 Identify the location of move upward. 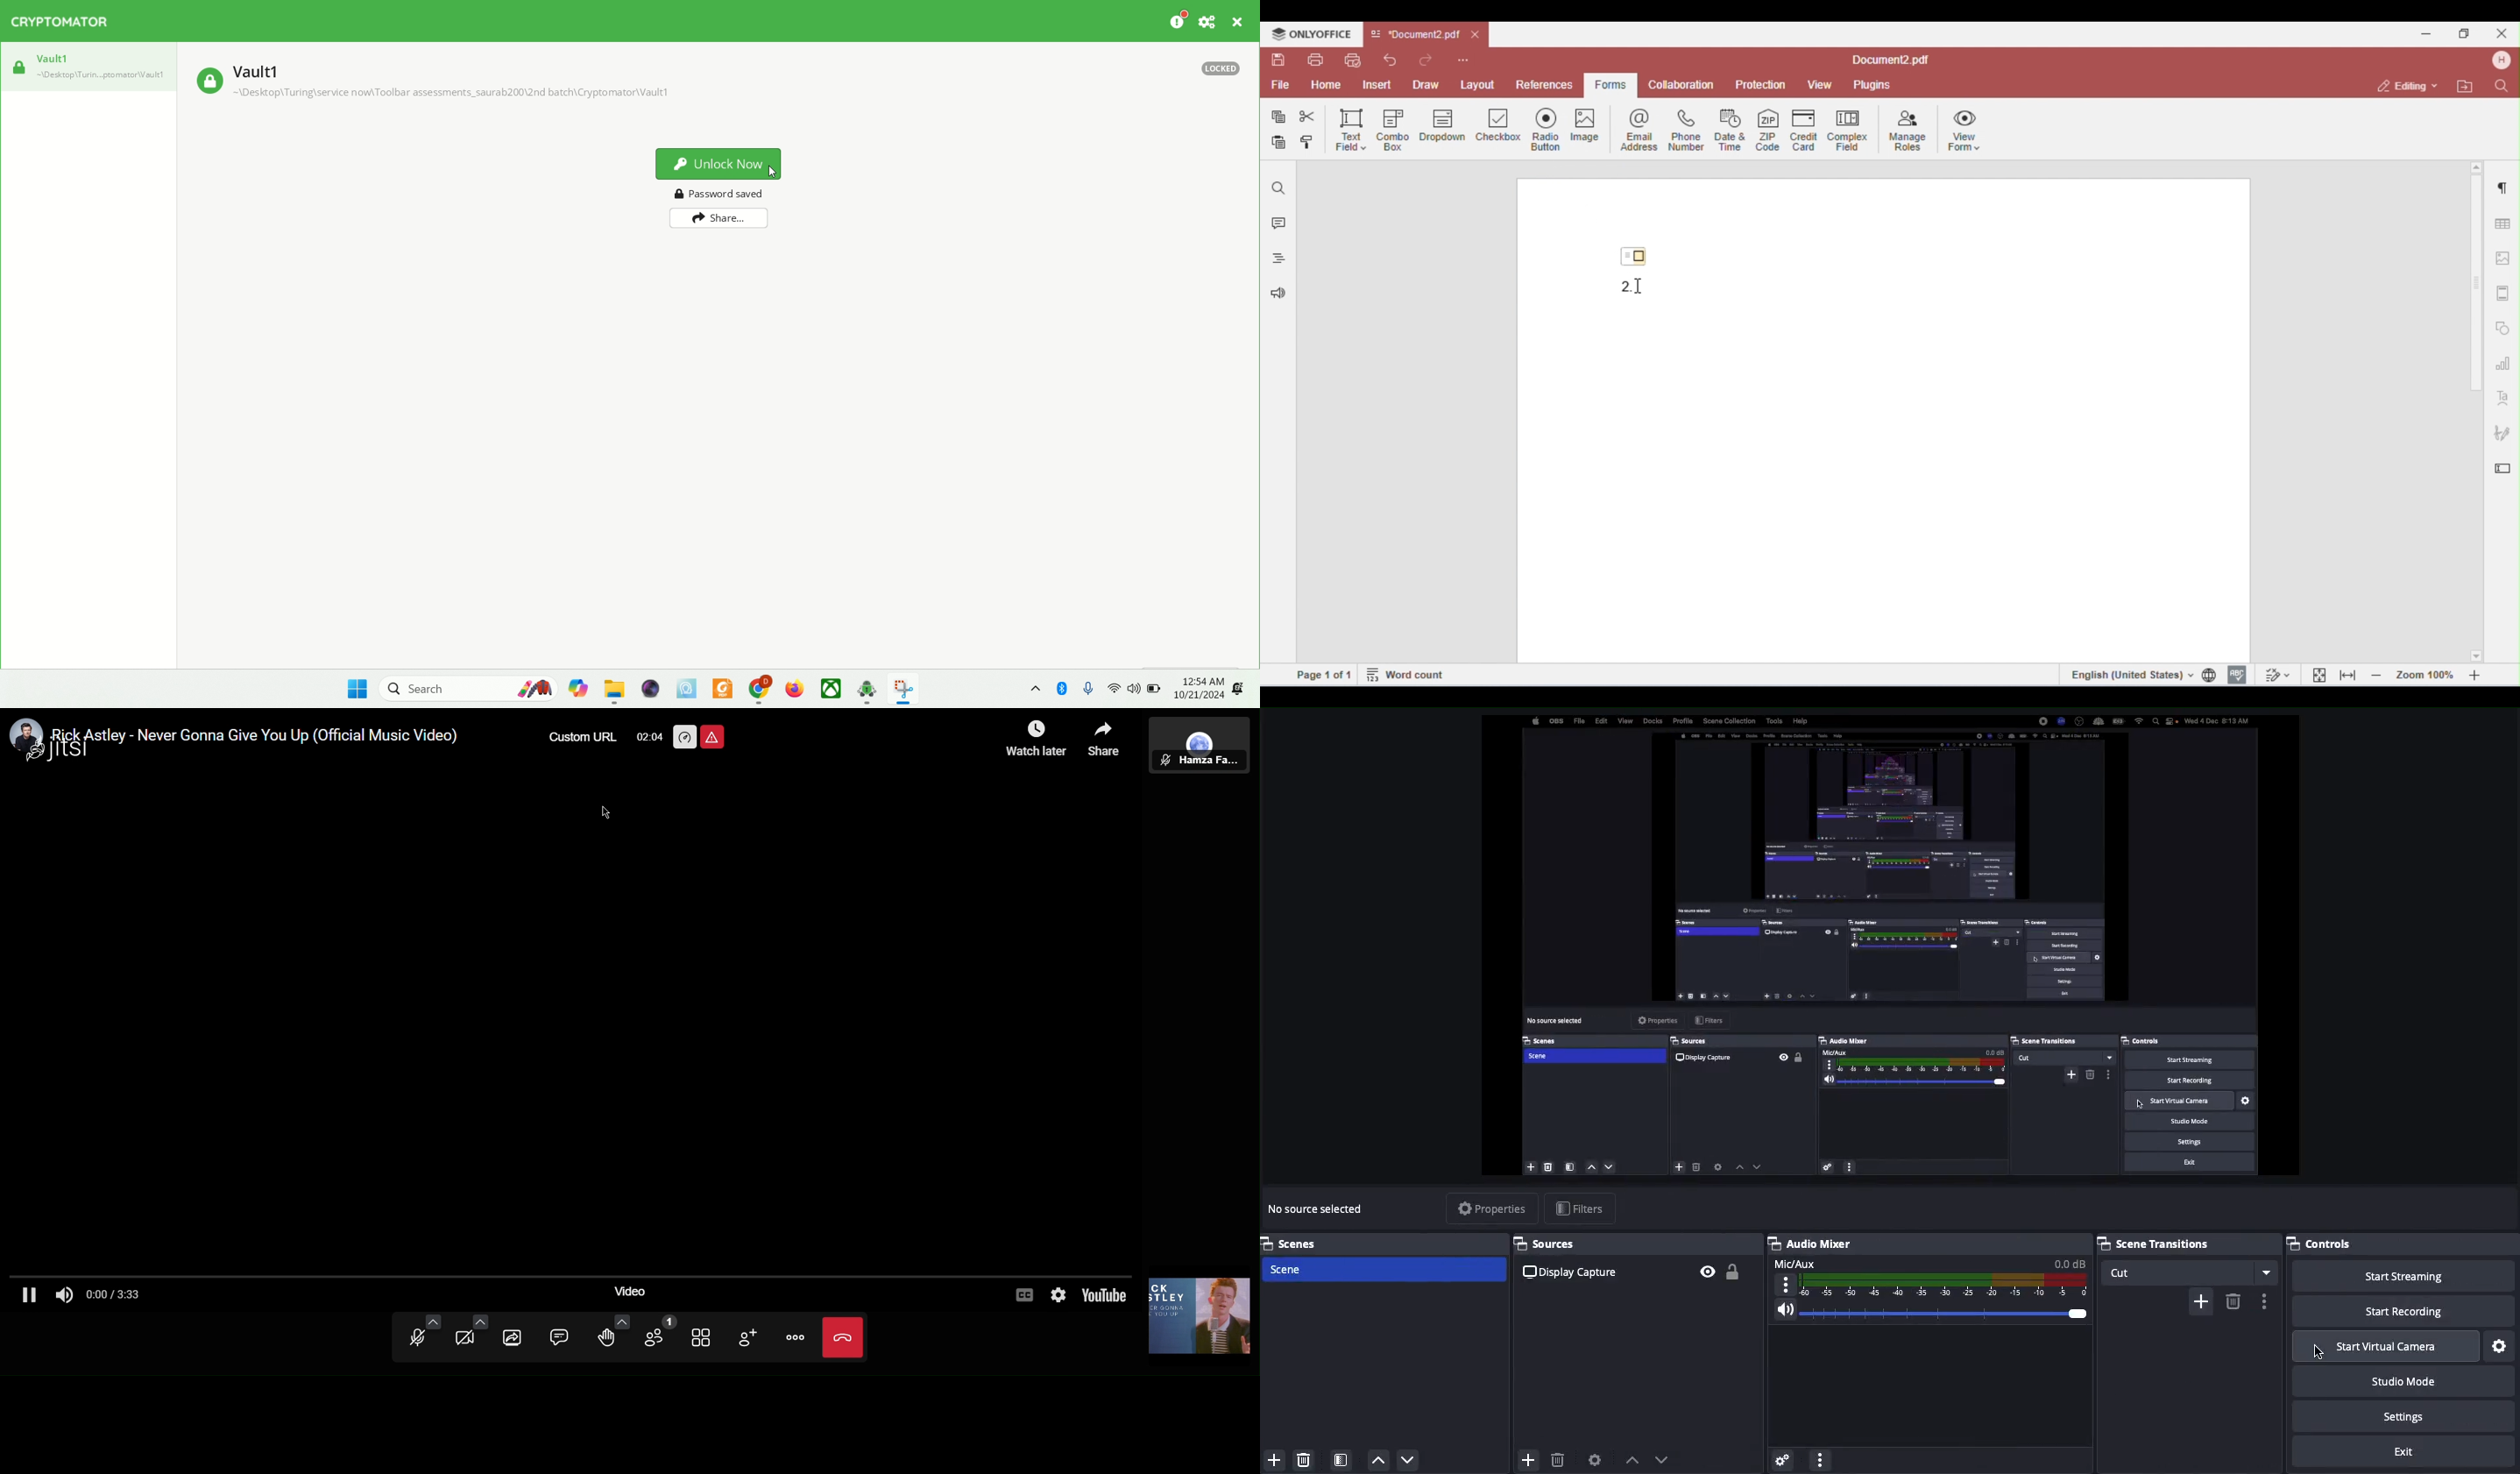
(1628, 1457).